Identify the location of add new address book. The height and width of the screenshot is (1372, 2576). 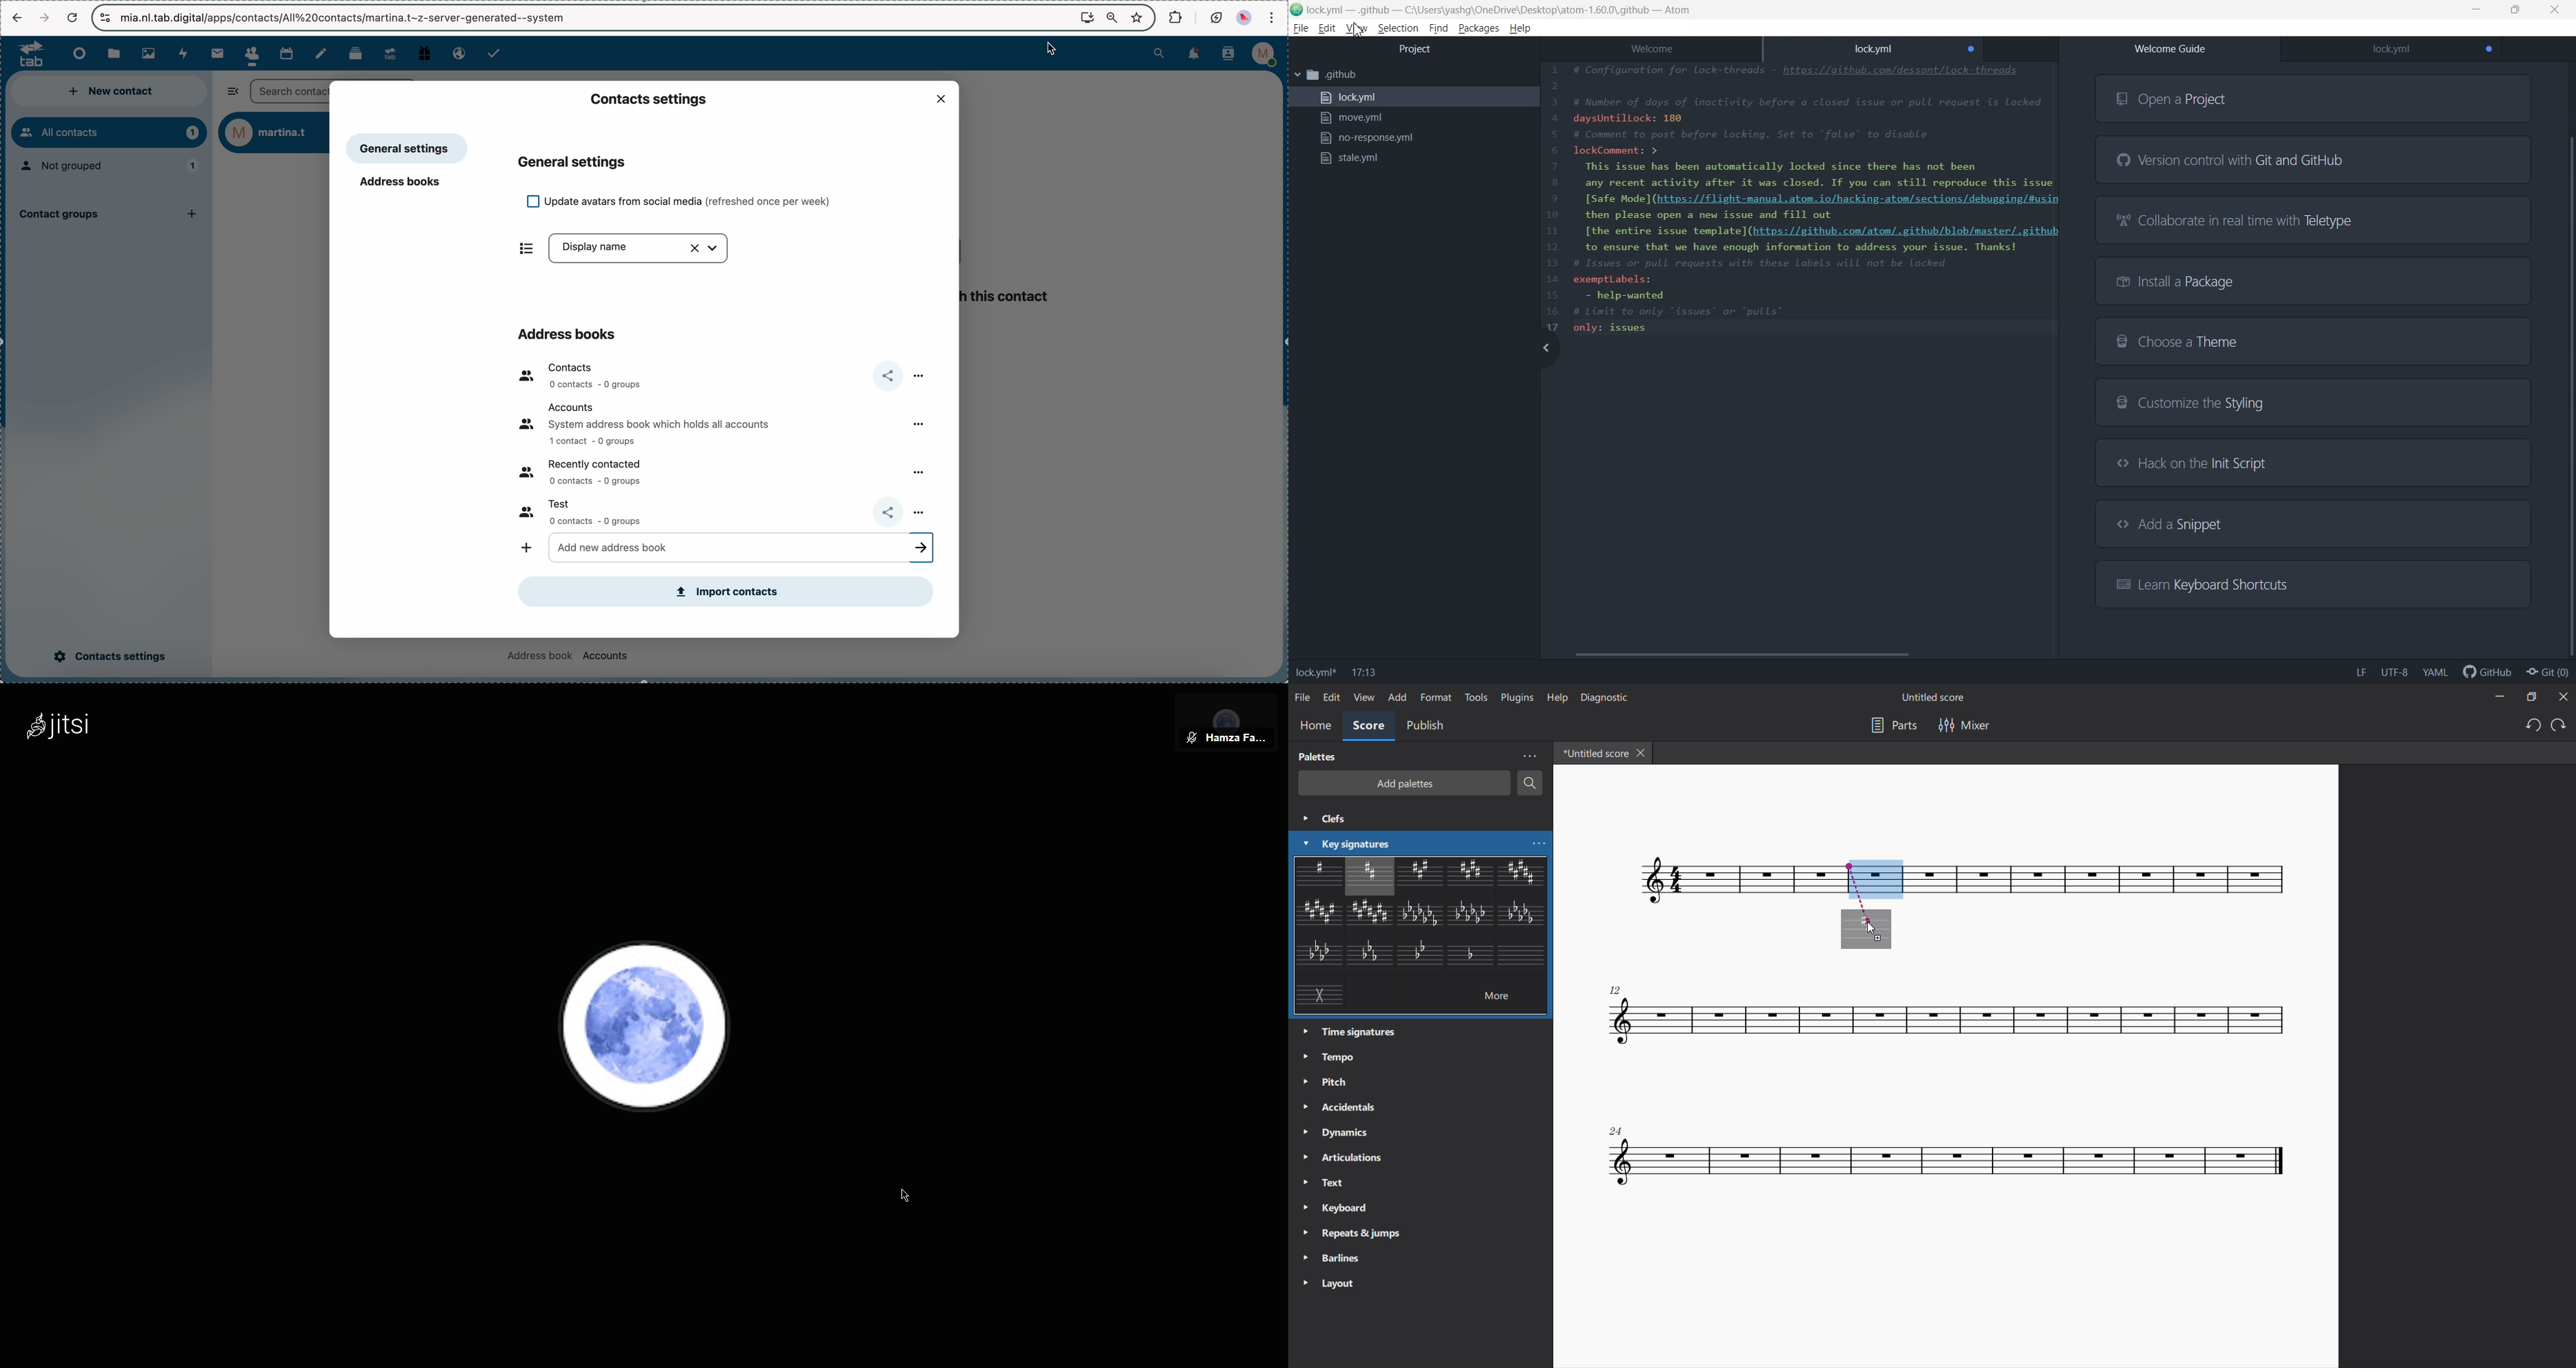
(720, 548).